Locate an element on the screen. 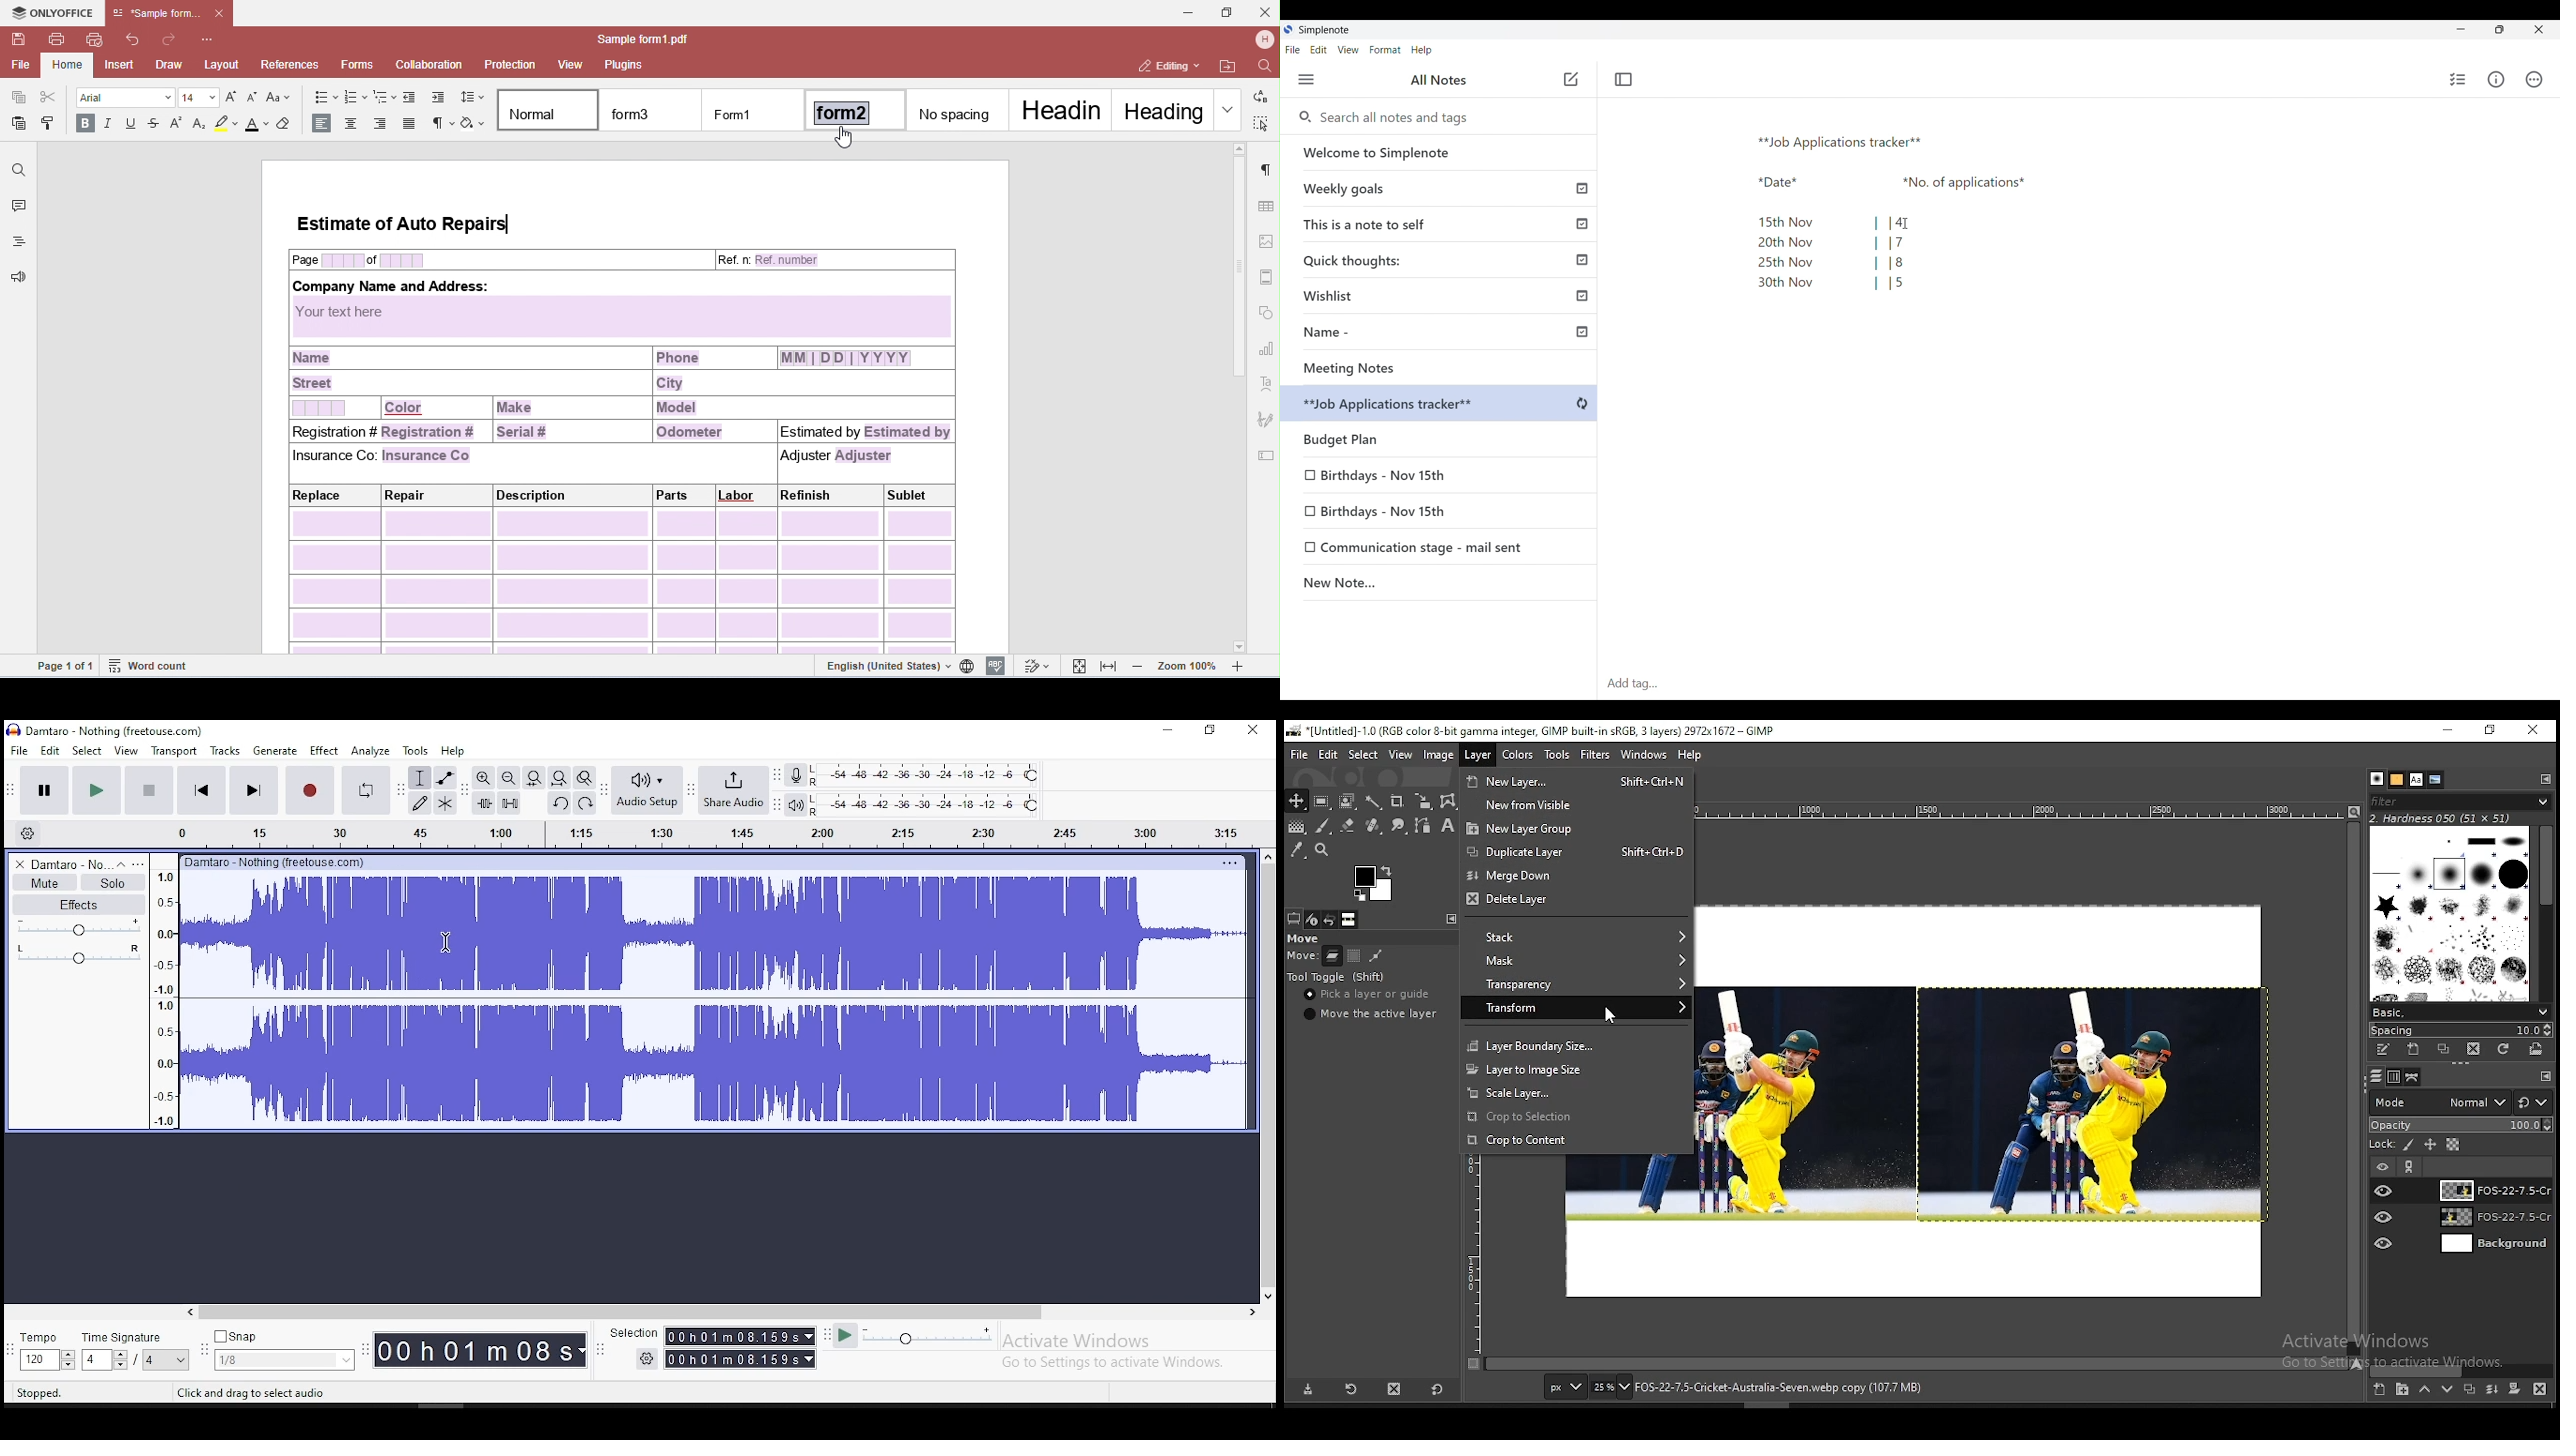 This screenshot has height=1456, width=2576. file is located at coordinates (18, 749).